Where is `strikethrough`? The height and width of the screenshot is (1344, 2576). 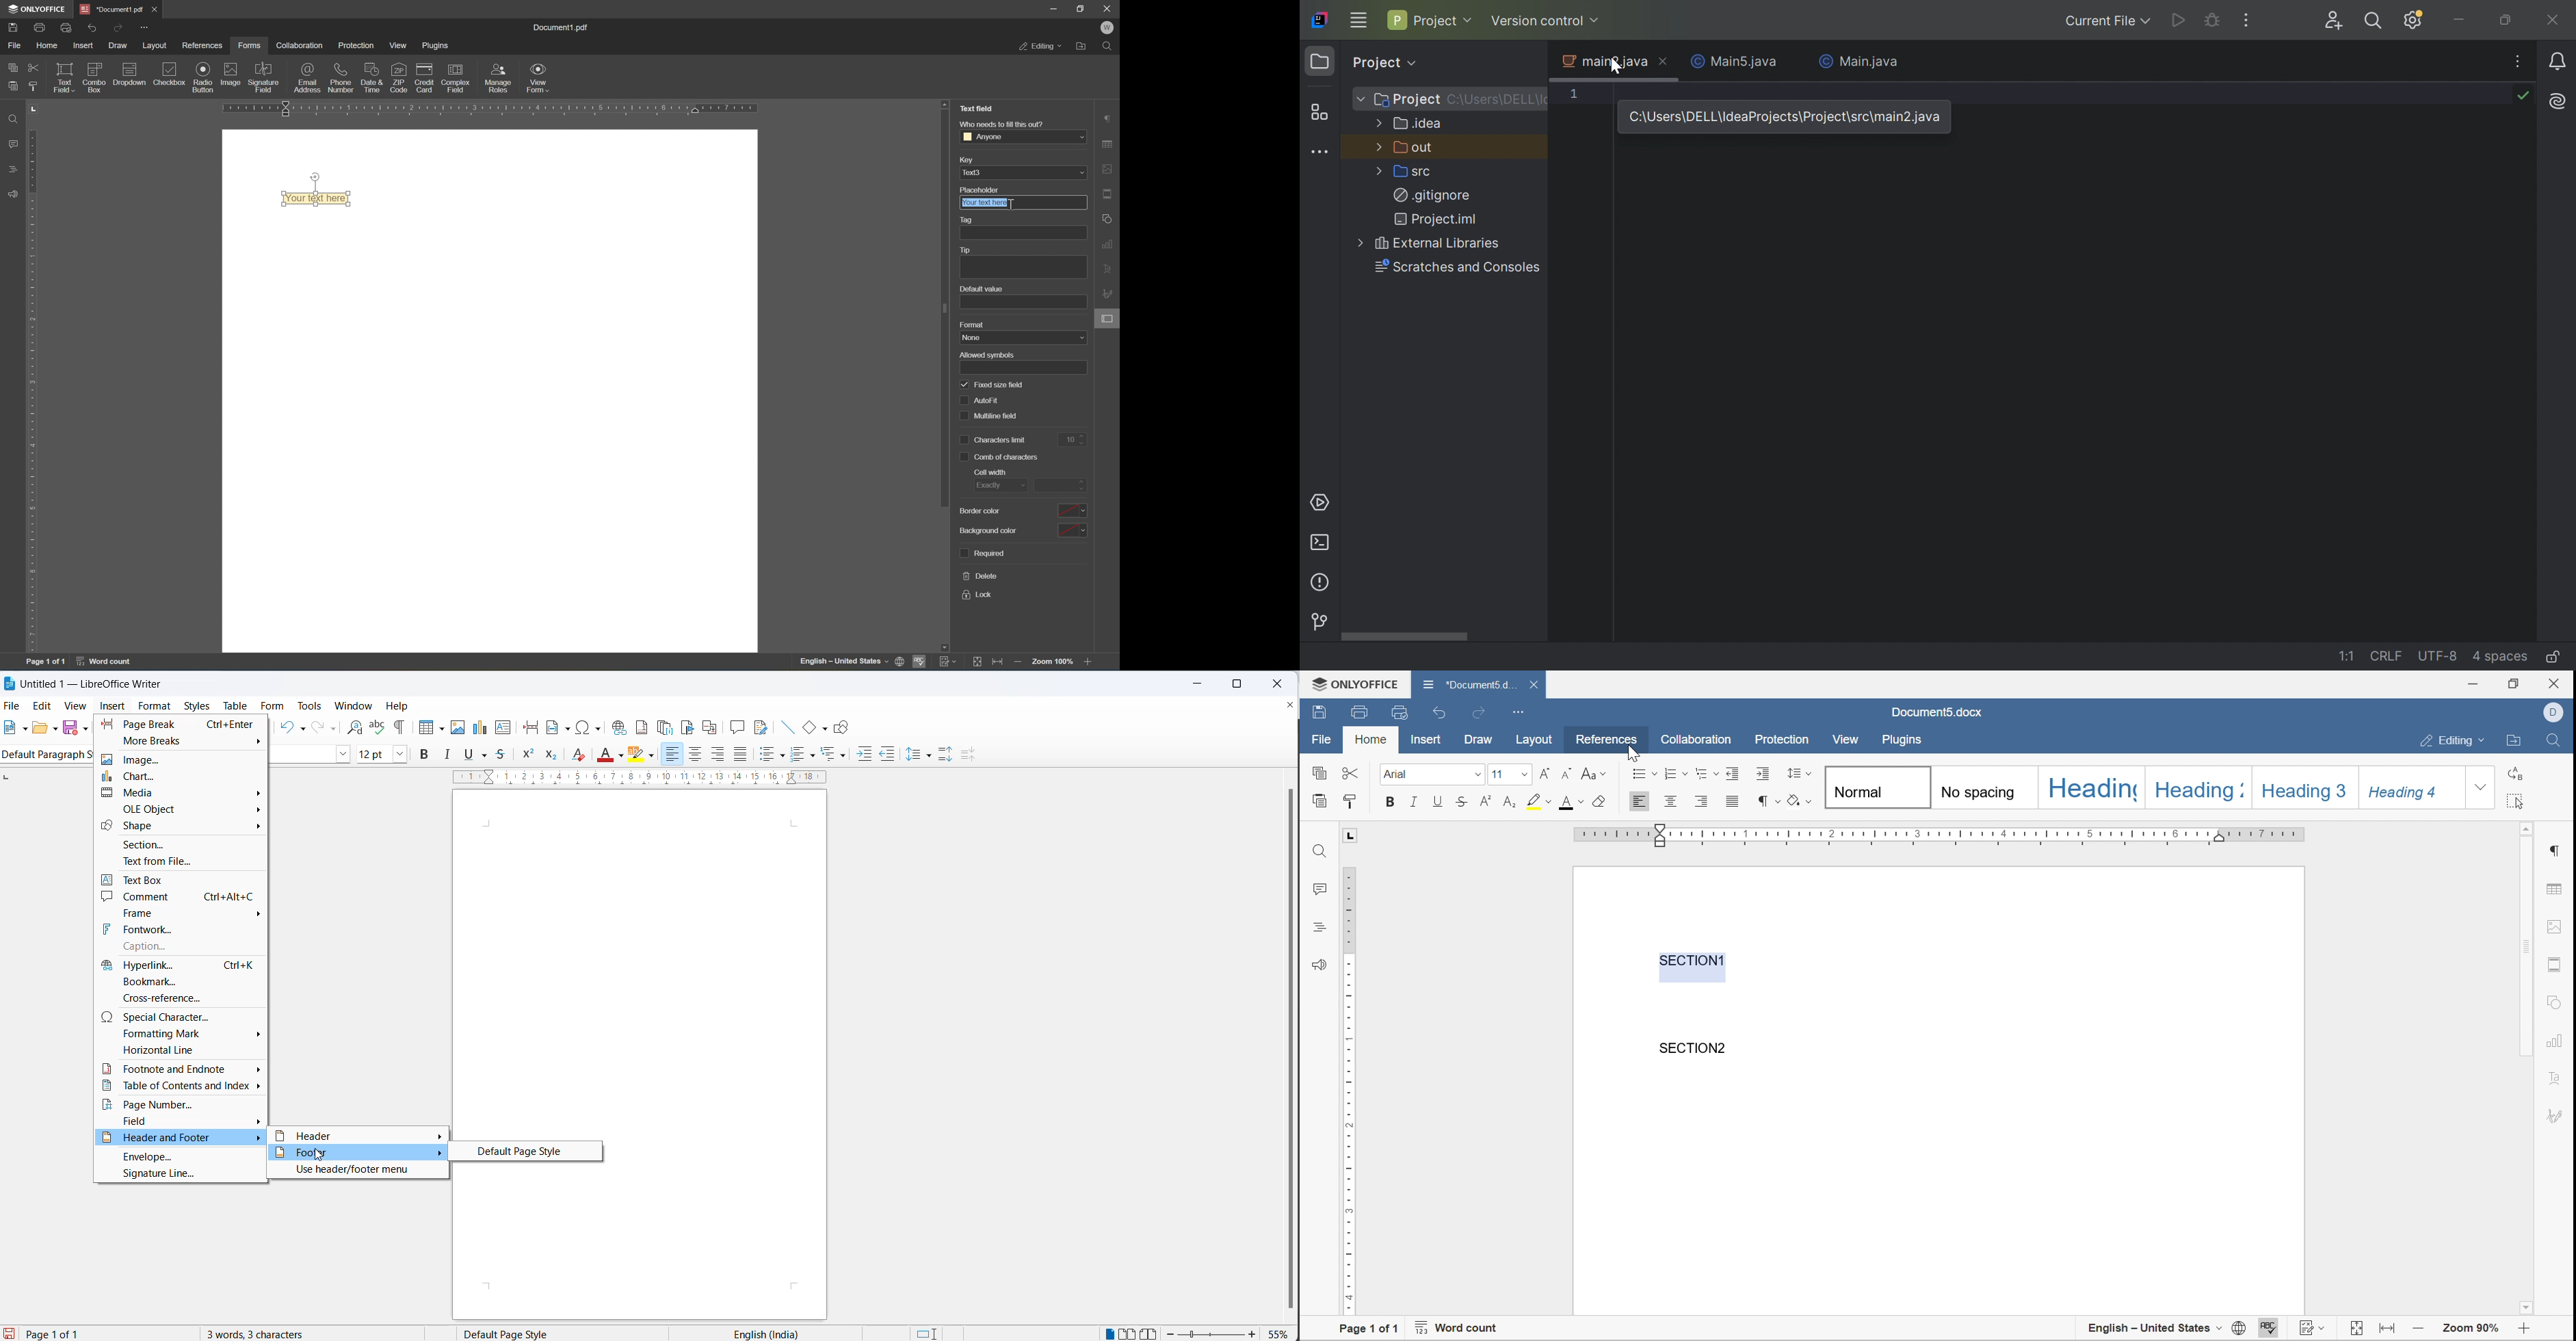
strikethrough is located at coordinates (504, 754).